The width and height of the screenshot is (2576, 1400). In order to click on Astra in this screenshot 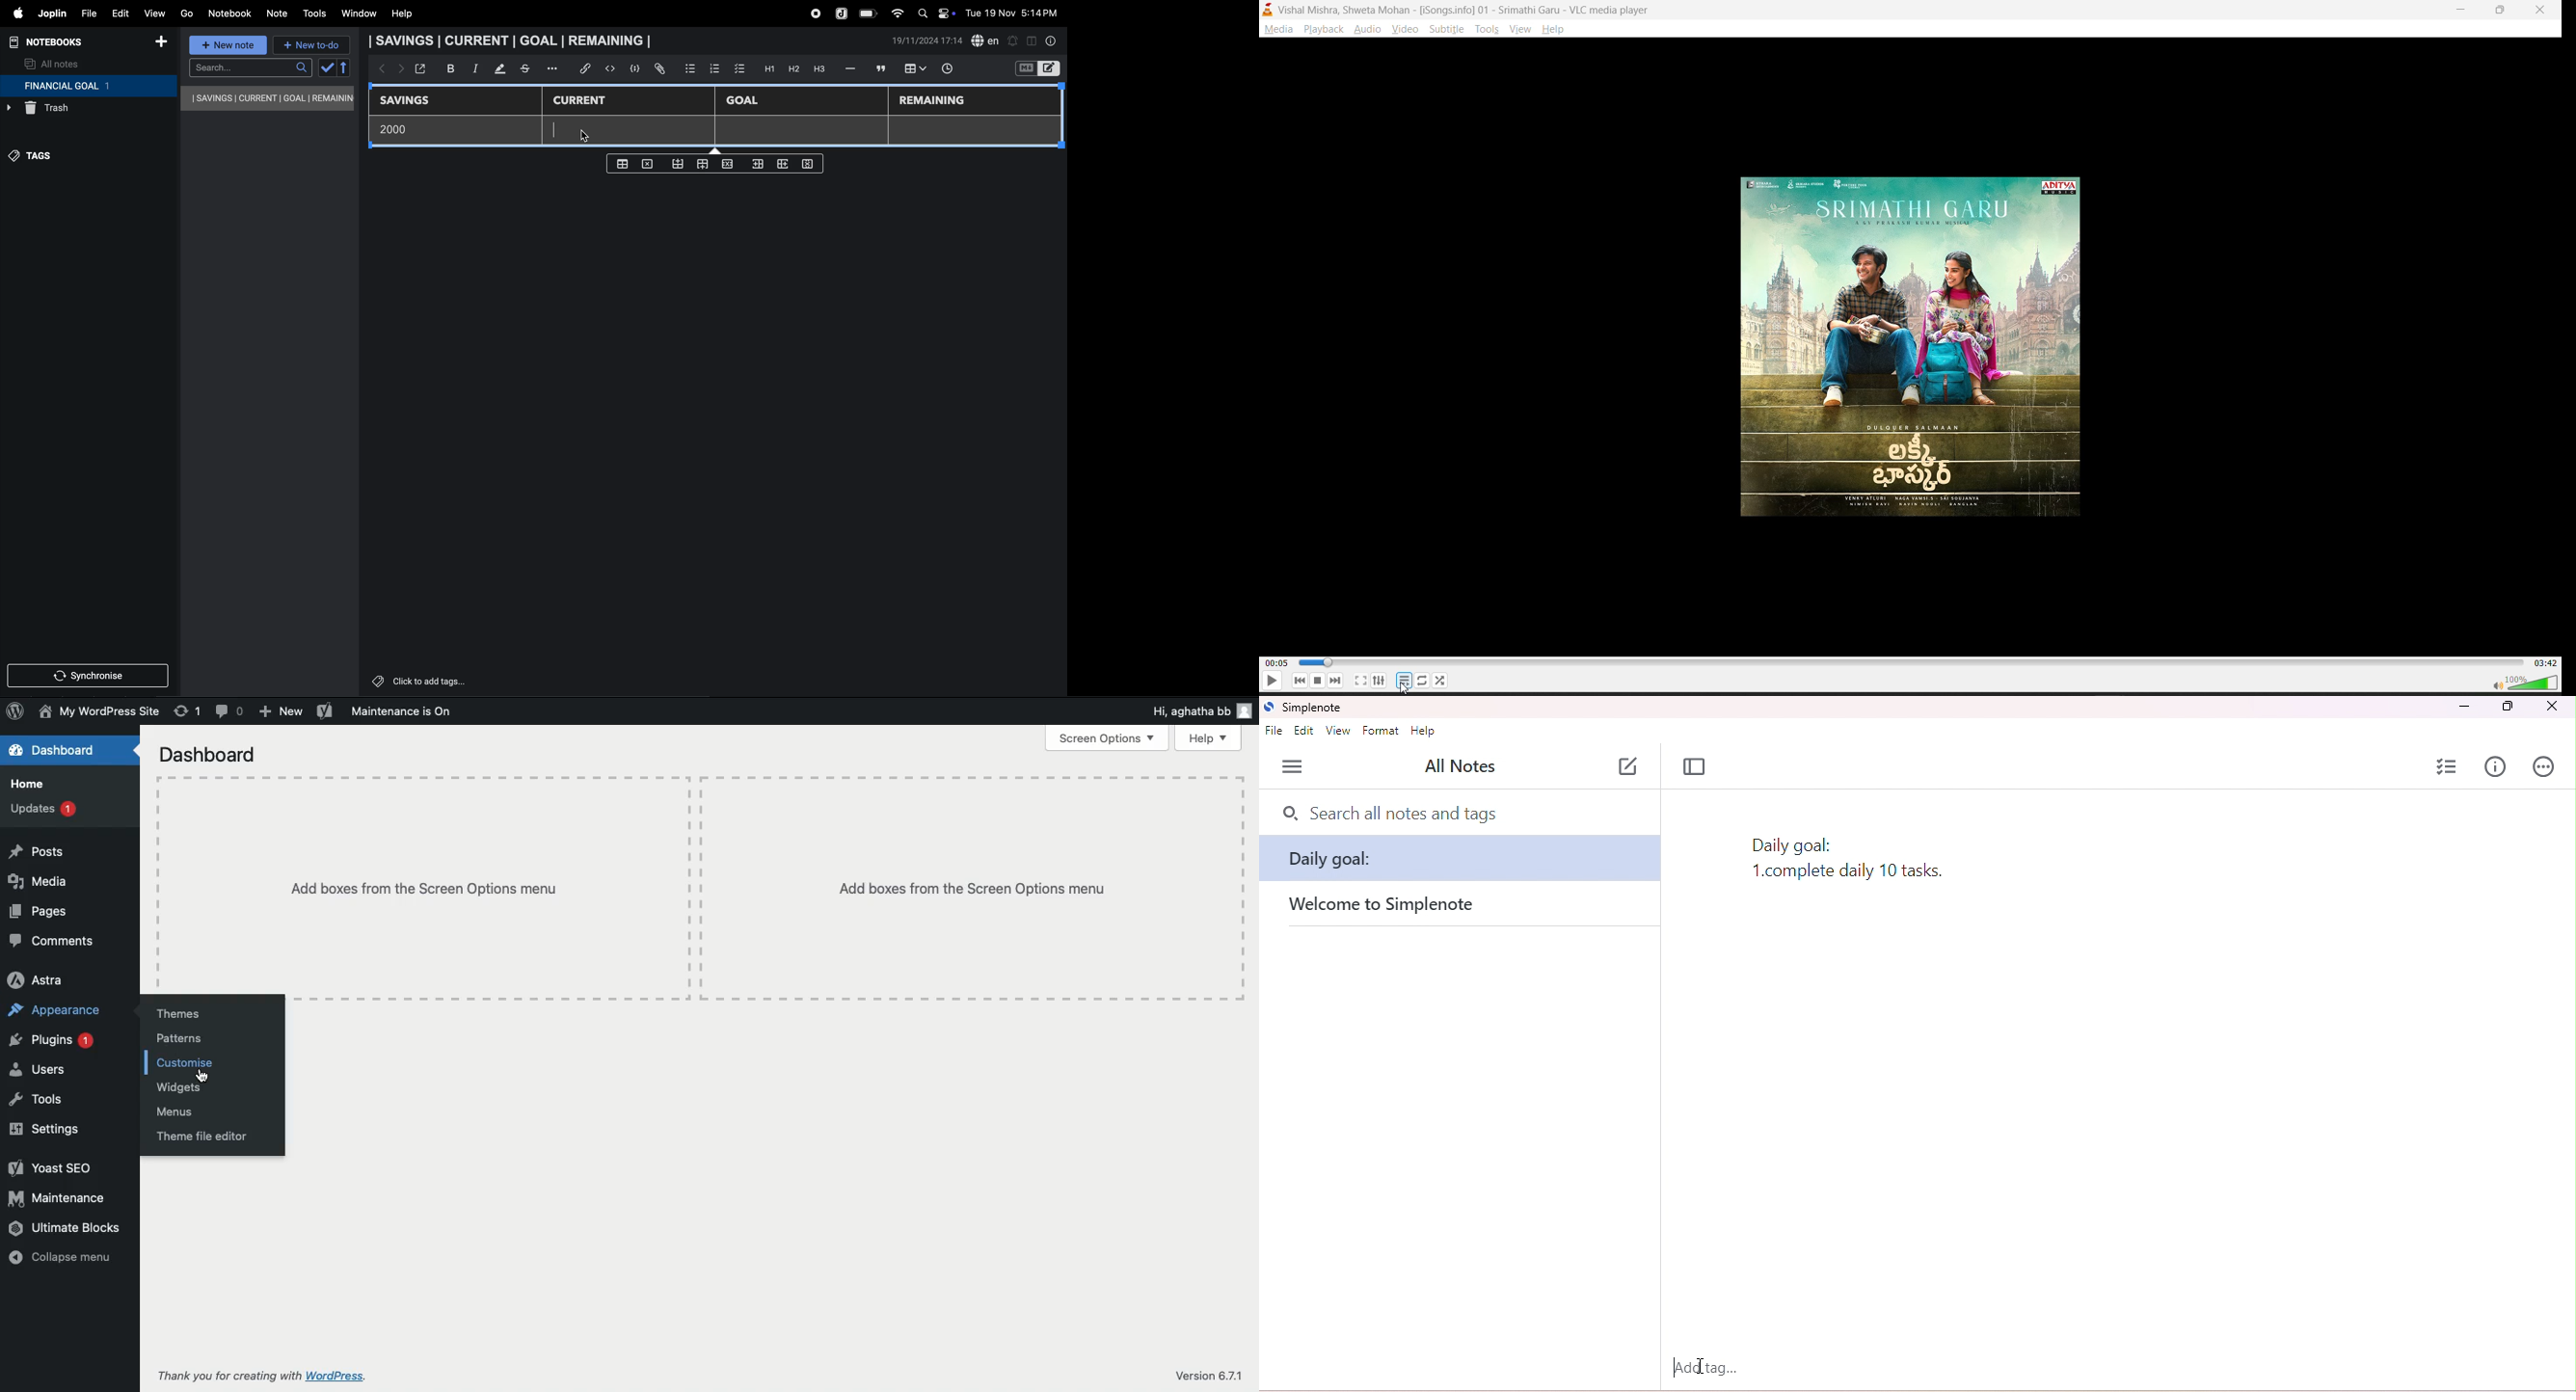, I will do `click(38, 980)`.